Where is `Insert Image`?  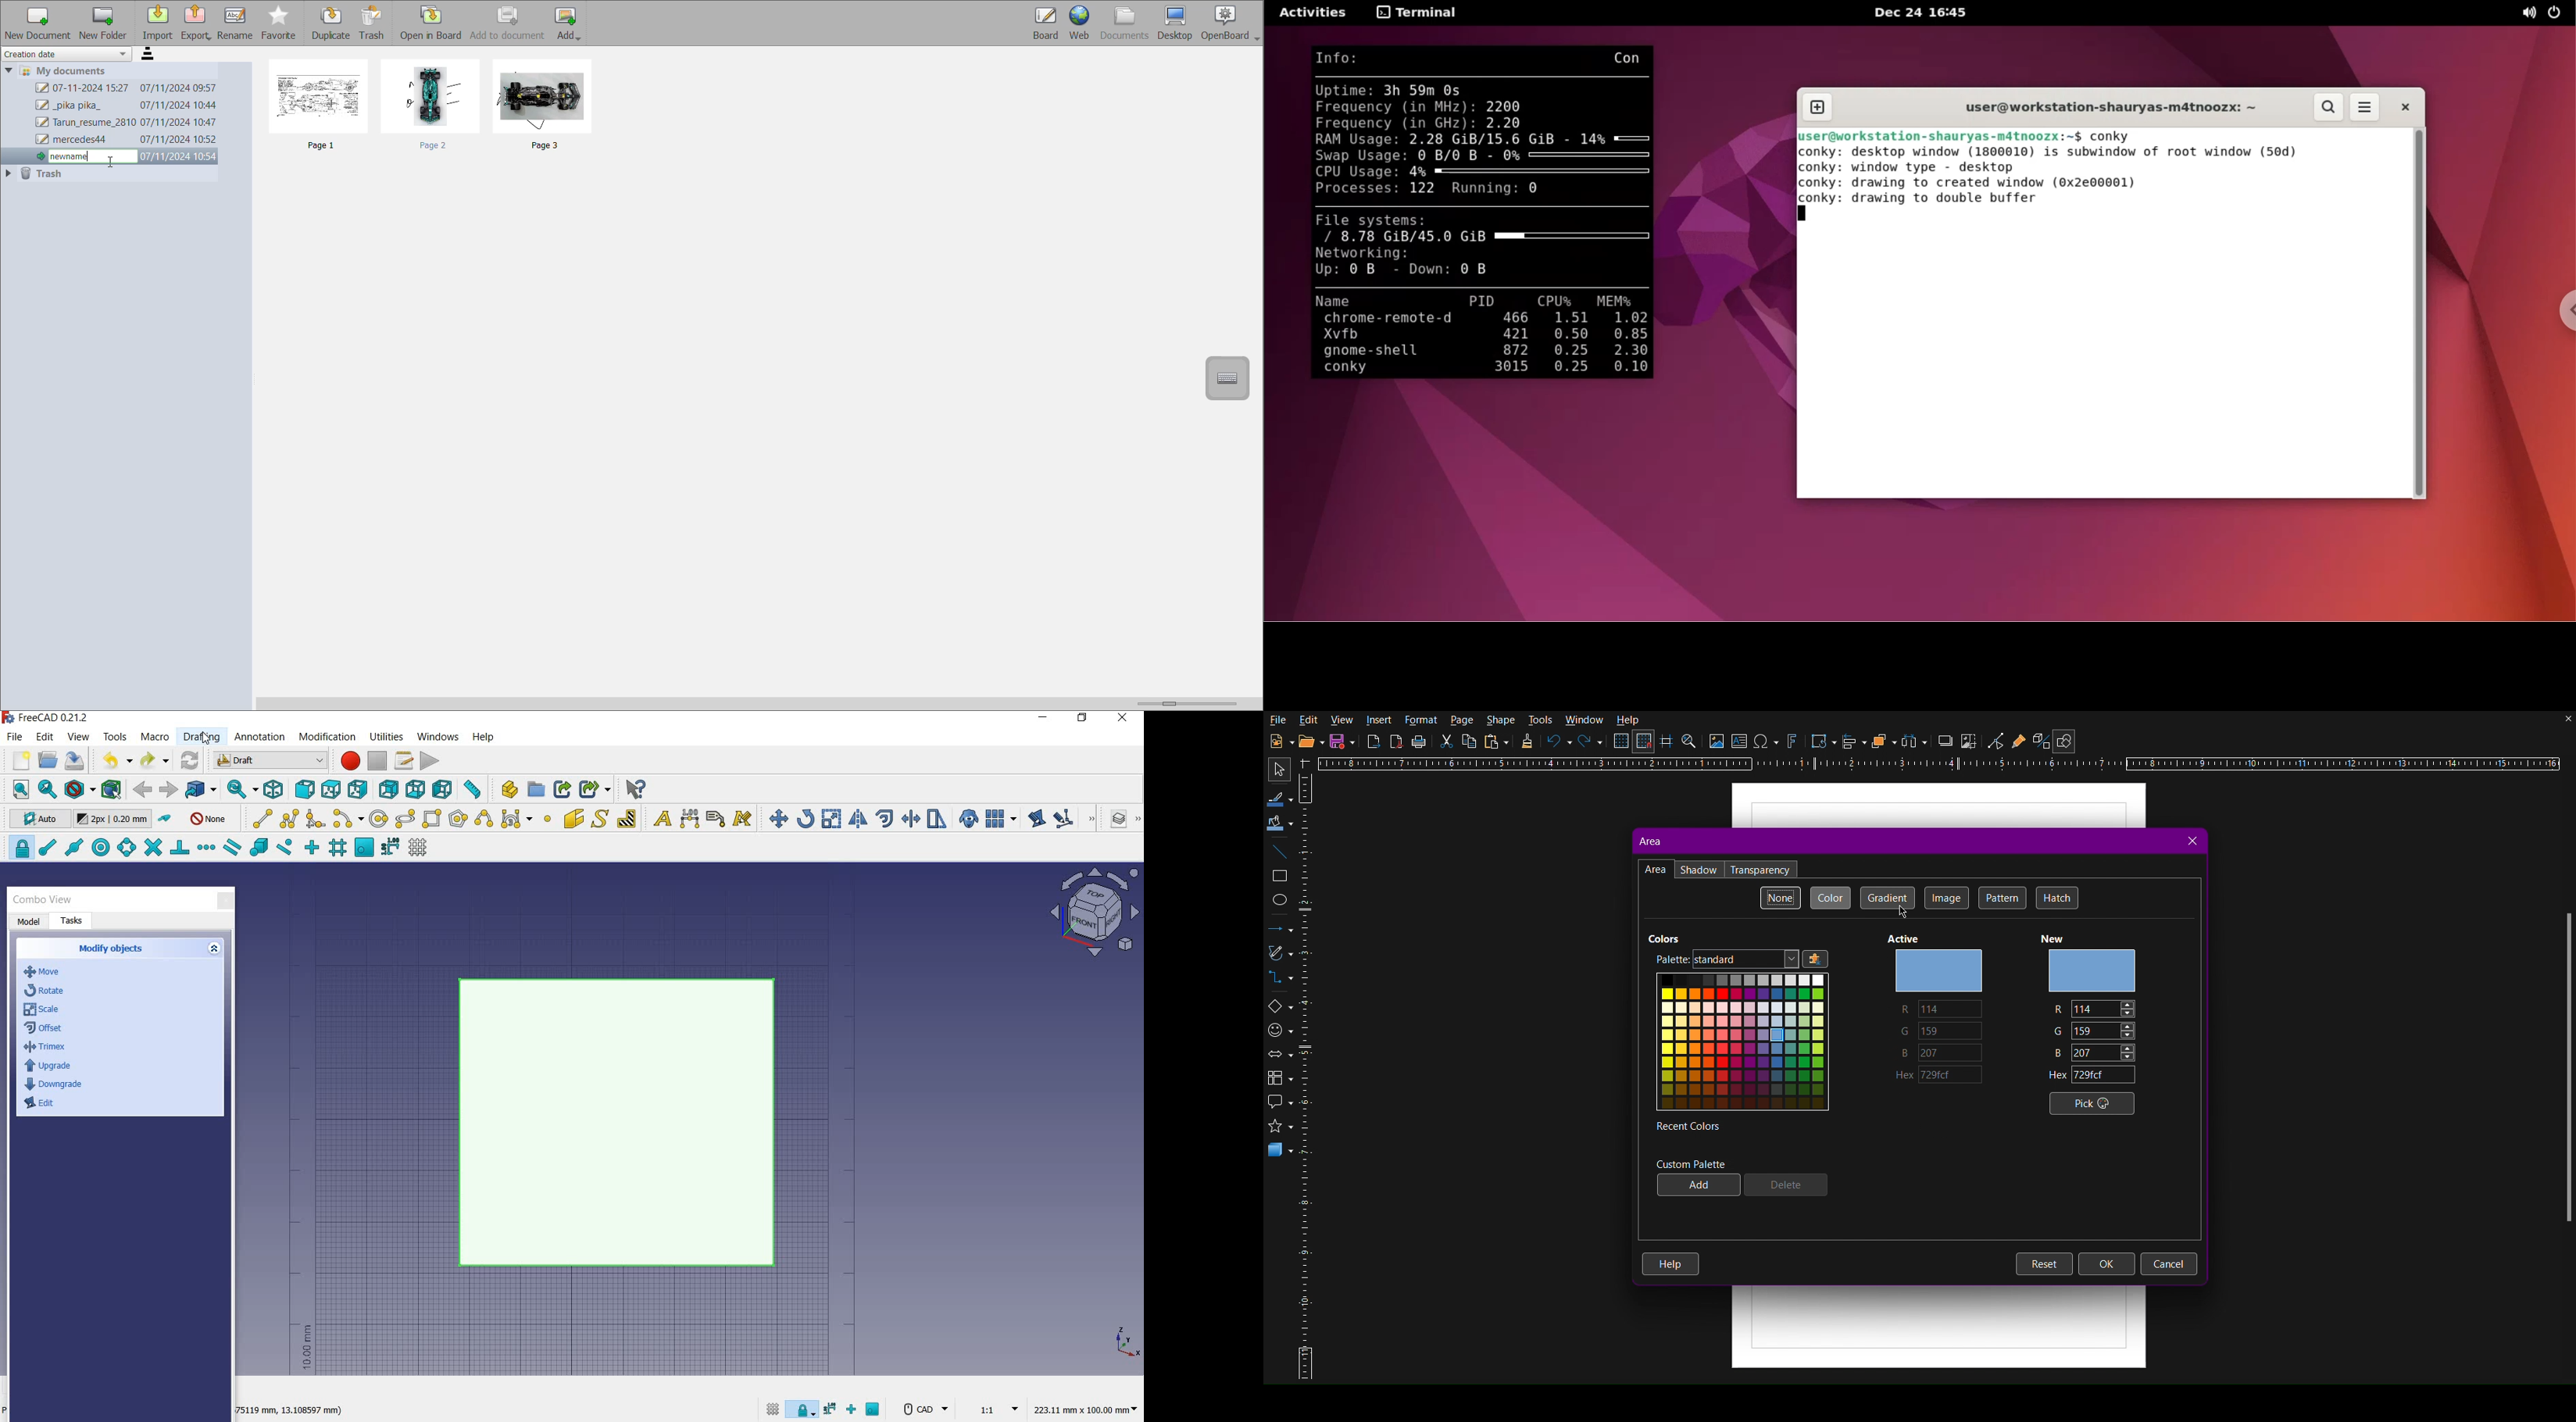 Insert Image is located at coordinates (1717, 742).